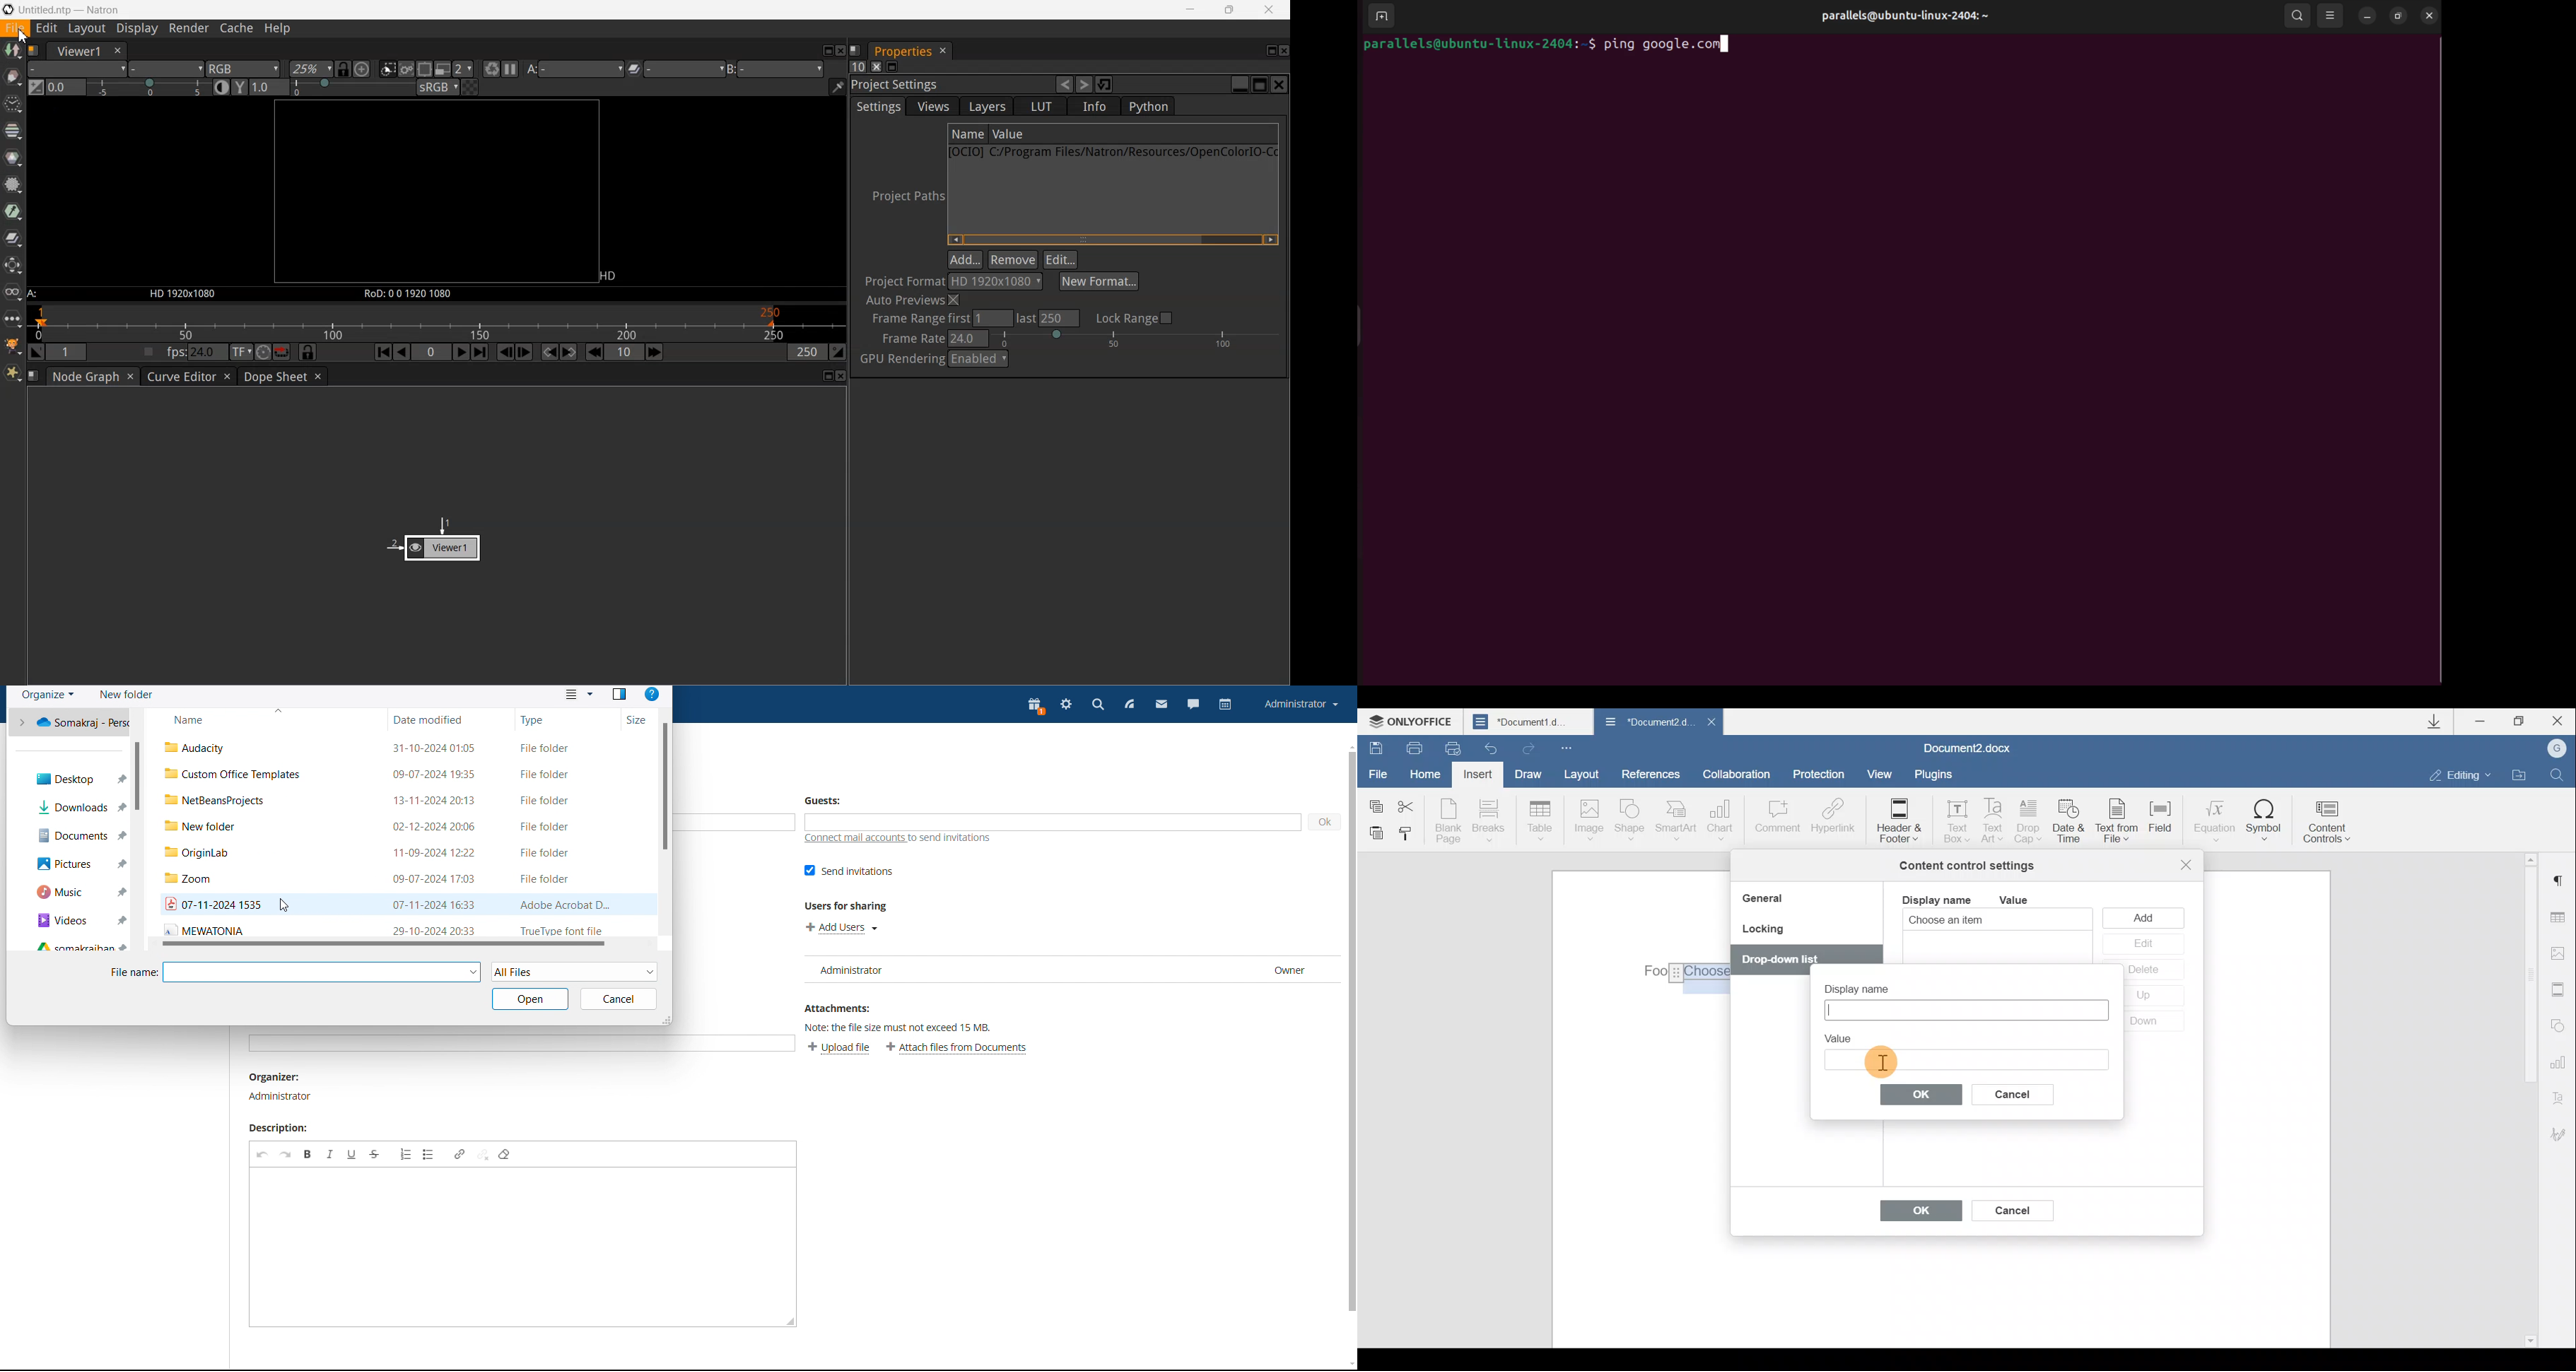 This screenshot has width=2576, height=1372. I want to click on Value, so click(1844, 1036).